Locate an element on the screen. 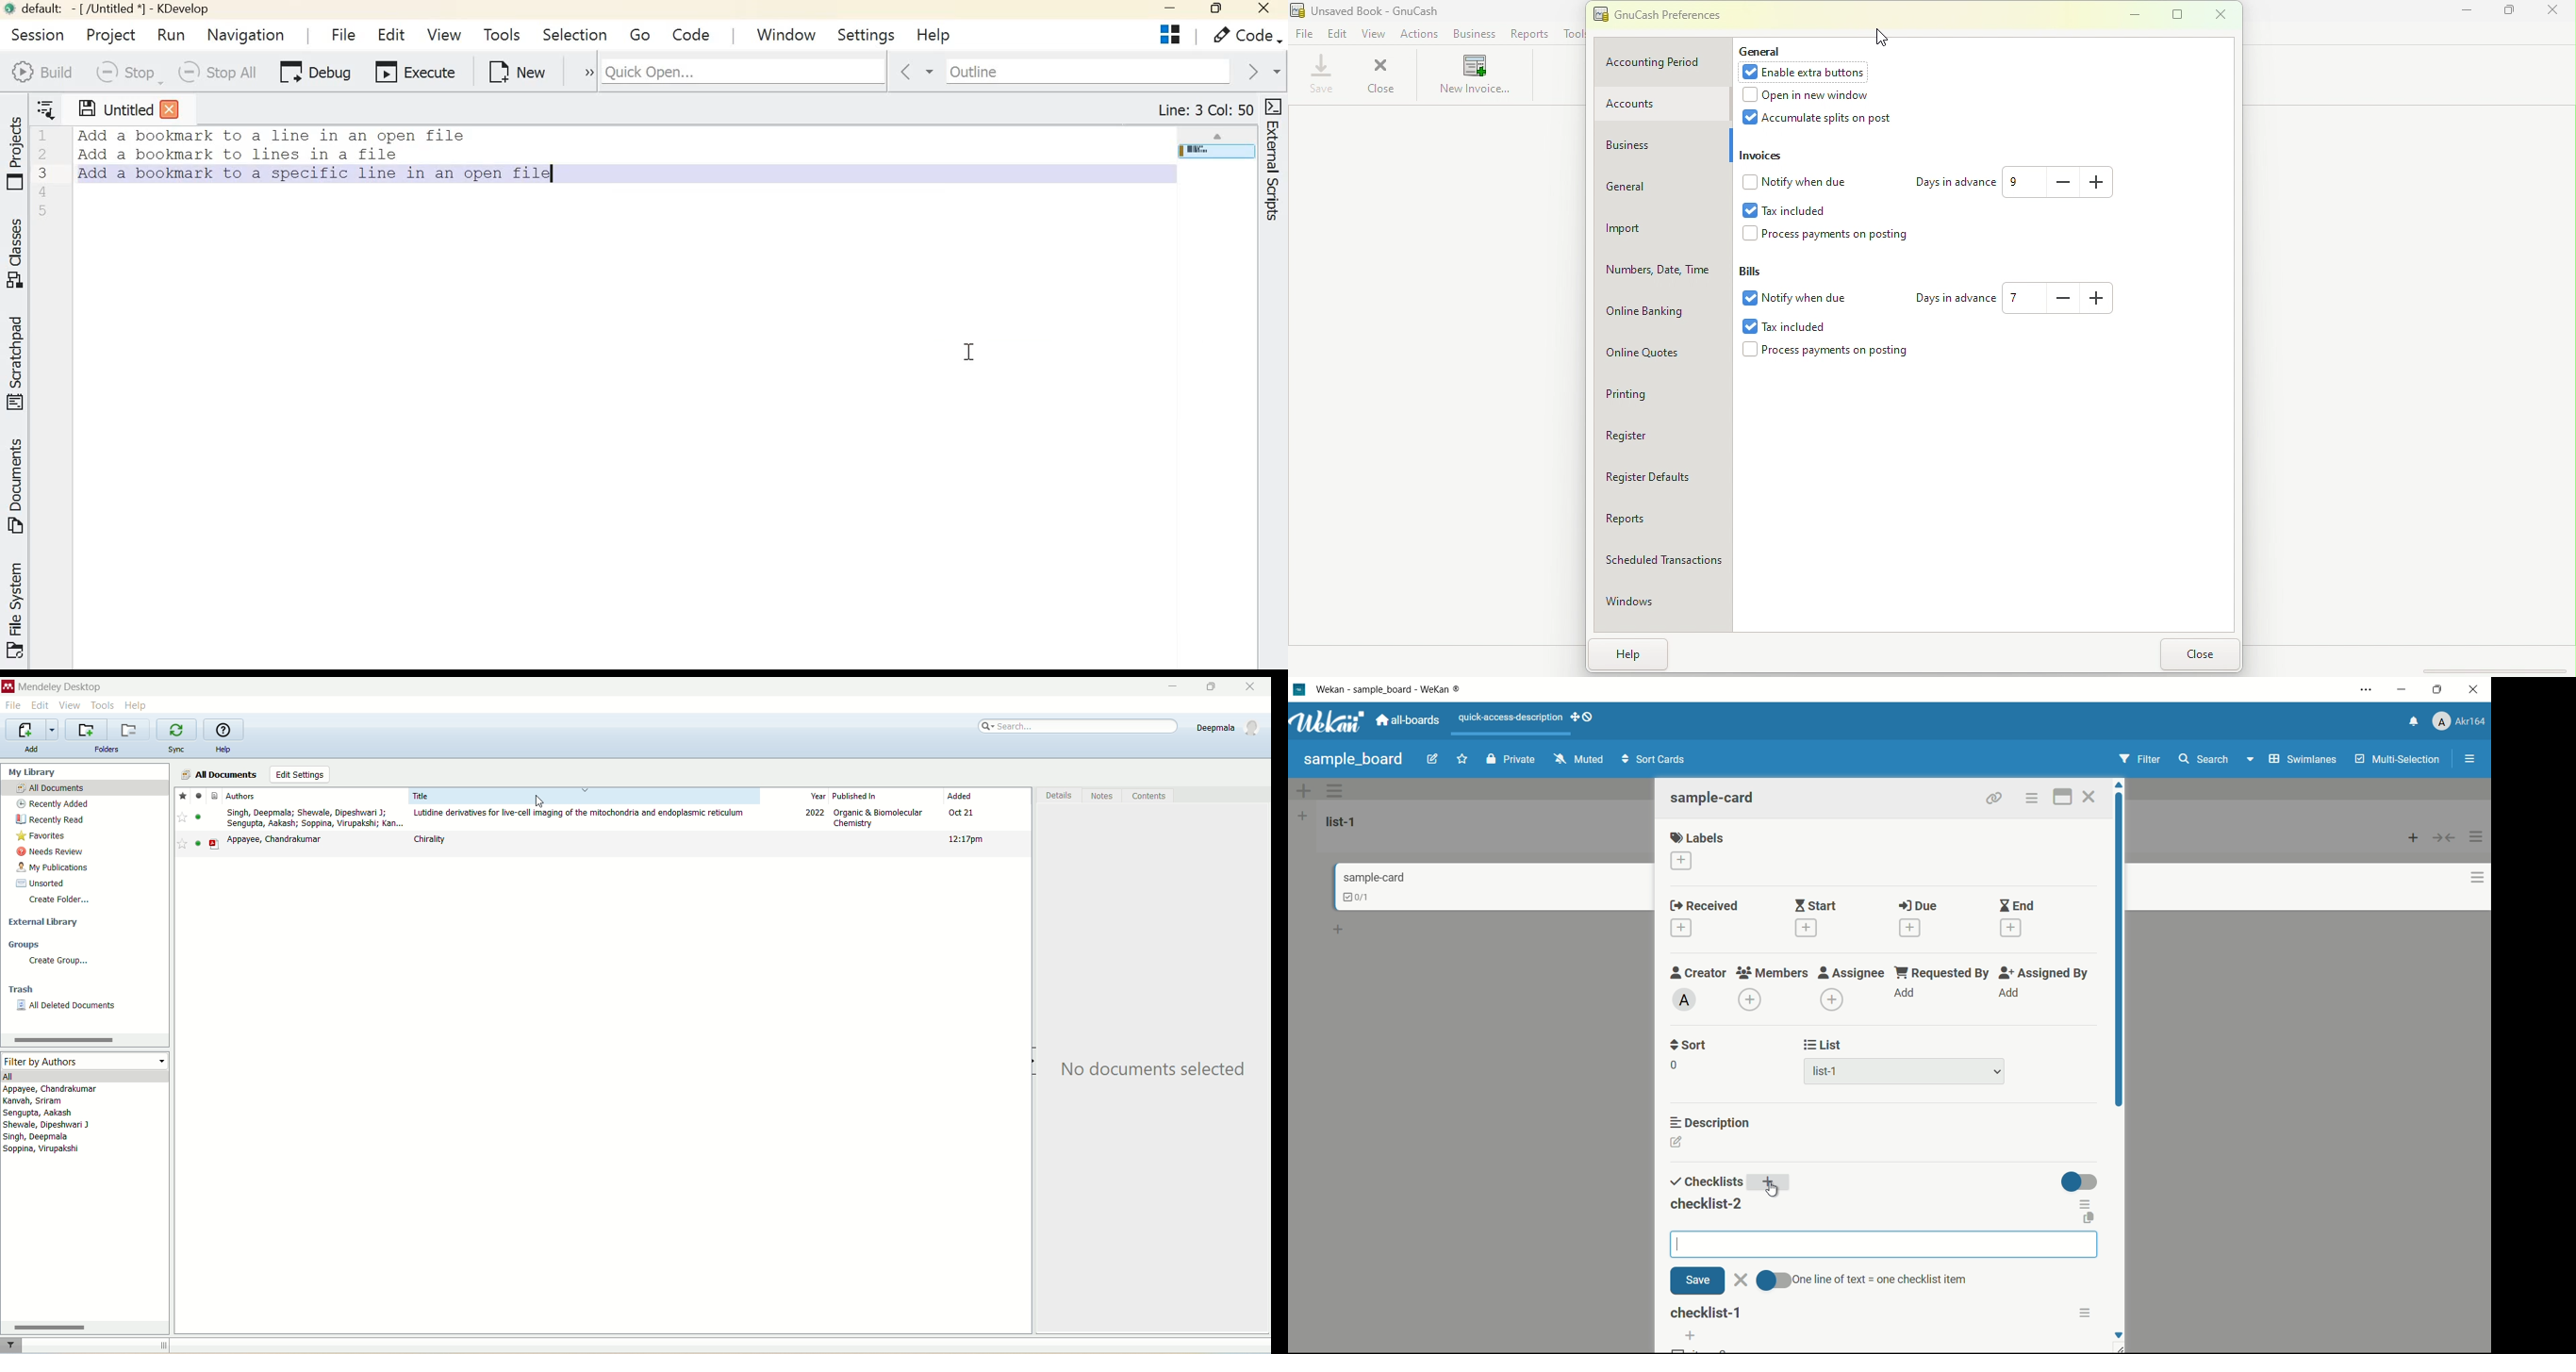 This screenshot has width=2576, height=1372. Reports is located at coordinates (1664, 517).